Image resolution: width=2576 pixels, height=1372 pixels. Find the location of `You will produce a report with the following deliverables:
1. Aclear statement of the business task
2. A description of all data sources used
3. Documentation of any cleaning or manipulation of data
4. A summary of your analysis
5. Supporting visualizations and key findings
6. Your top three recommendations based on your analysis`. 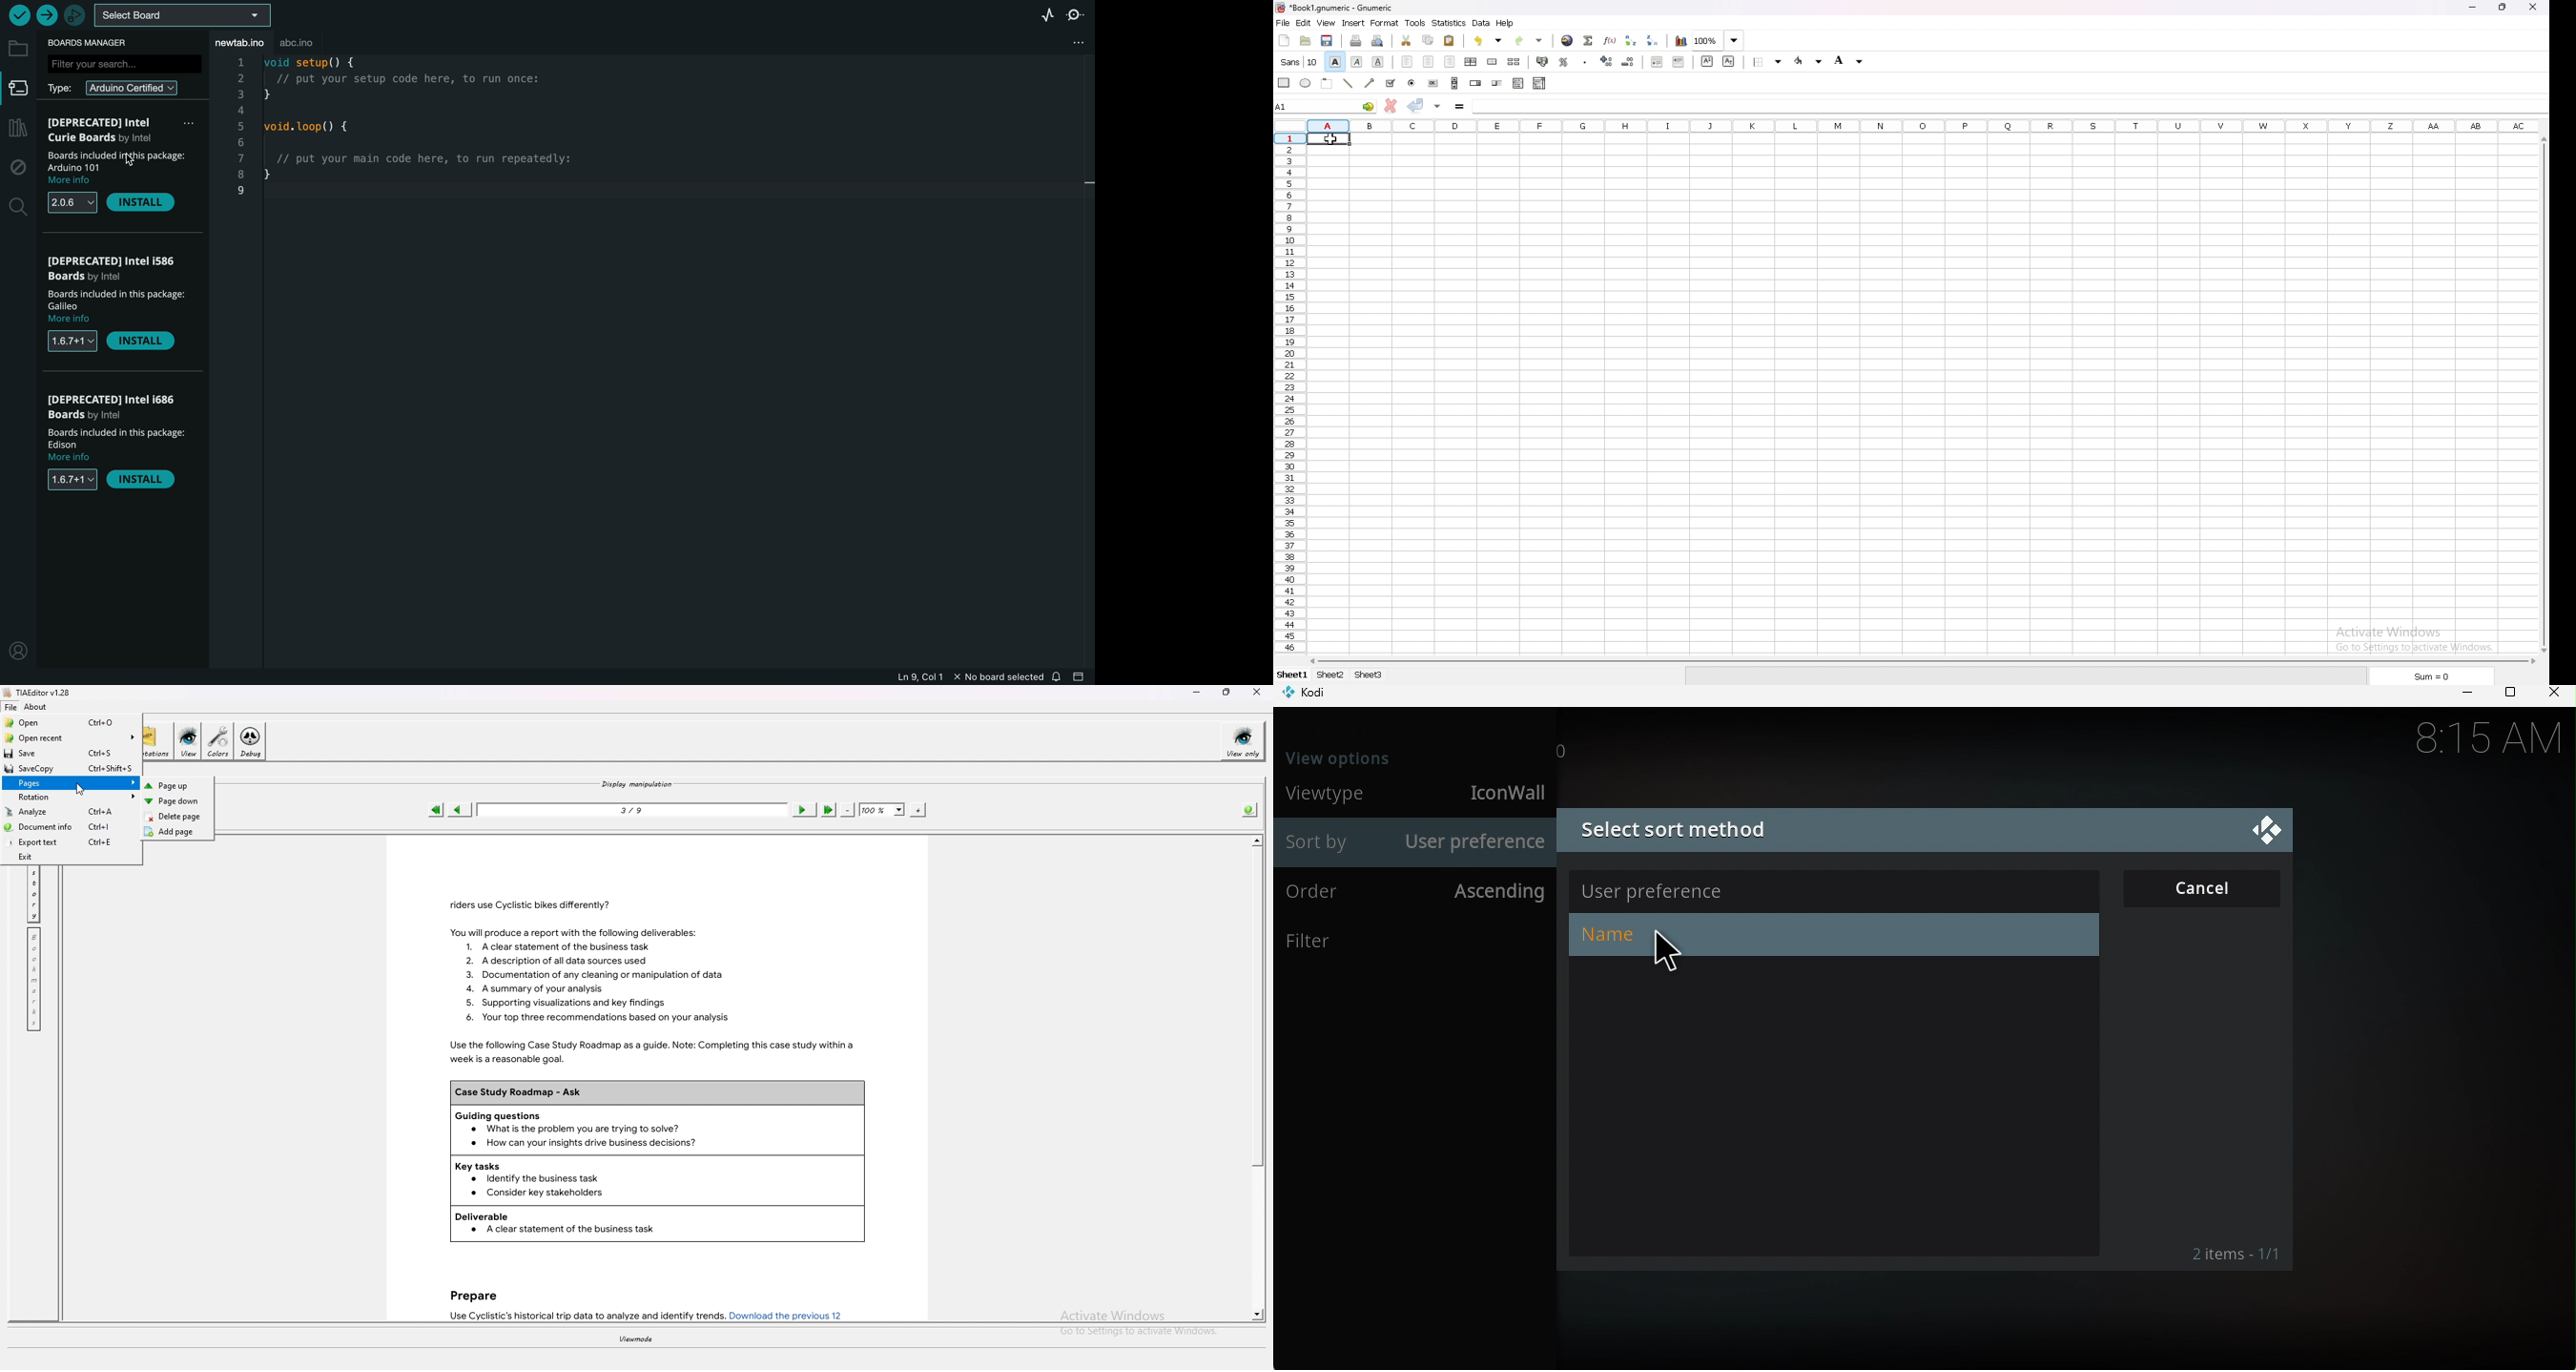

You will produce a report with the following deliverables:
1. Aclear statement of the business task
2. A description of all data sources used
3. Documentation of any cleaning or manipulation of data
4. A summary of your analysis
5. Supporting visualizations and key findings
6. Your top three recommendations based on your analysis is located at coordinates (600, 976).